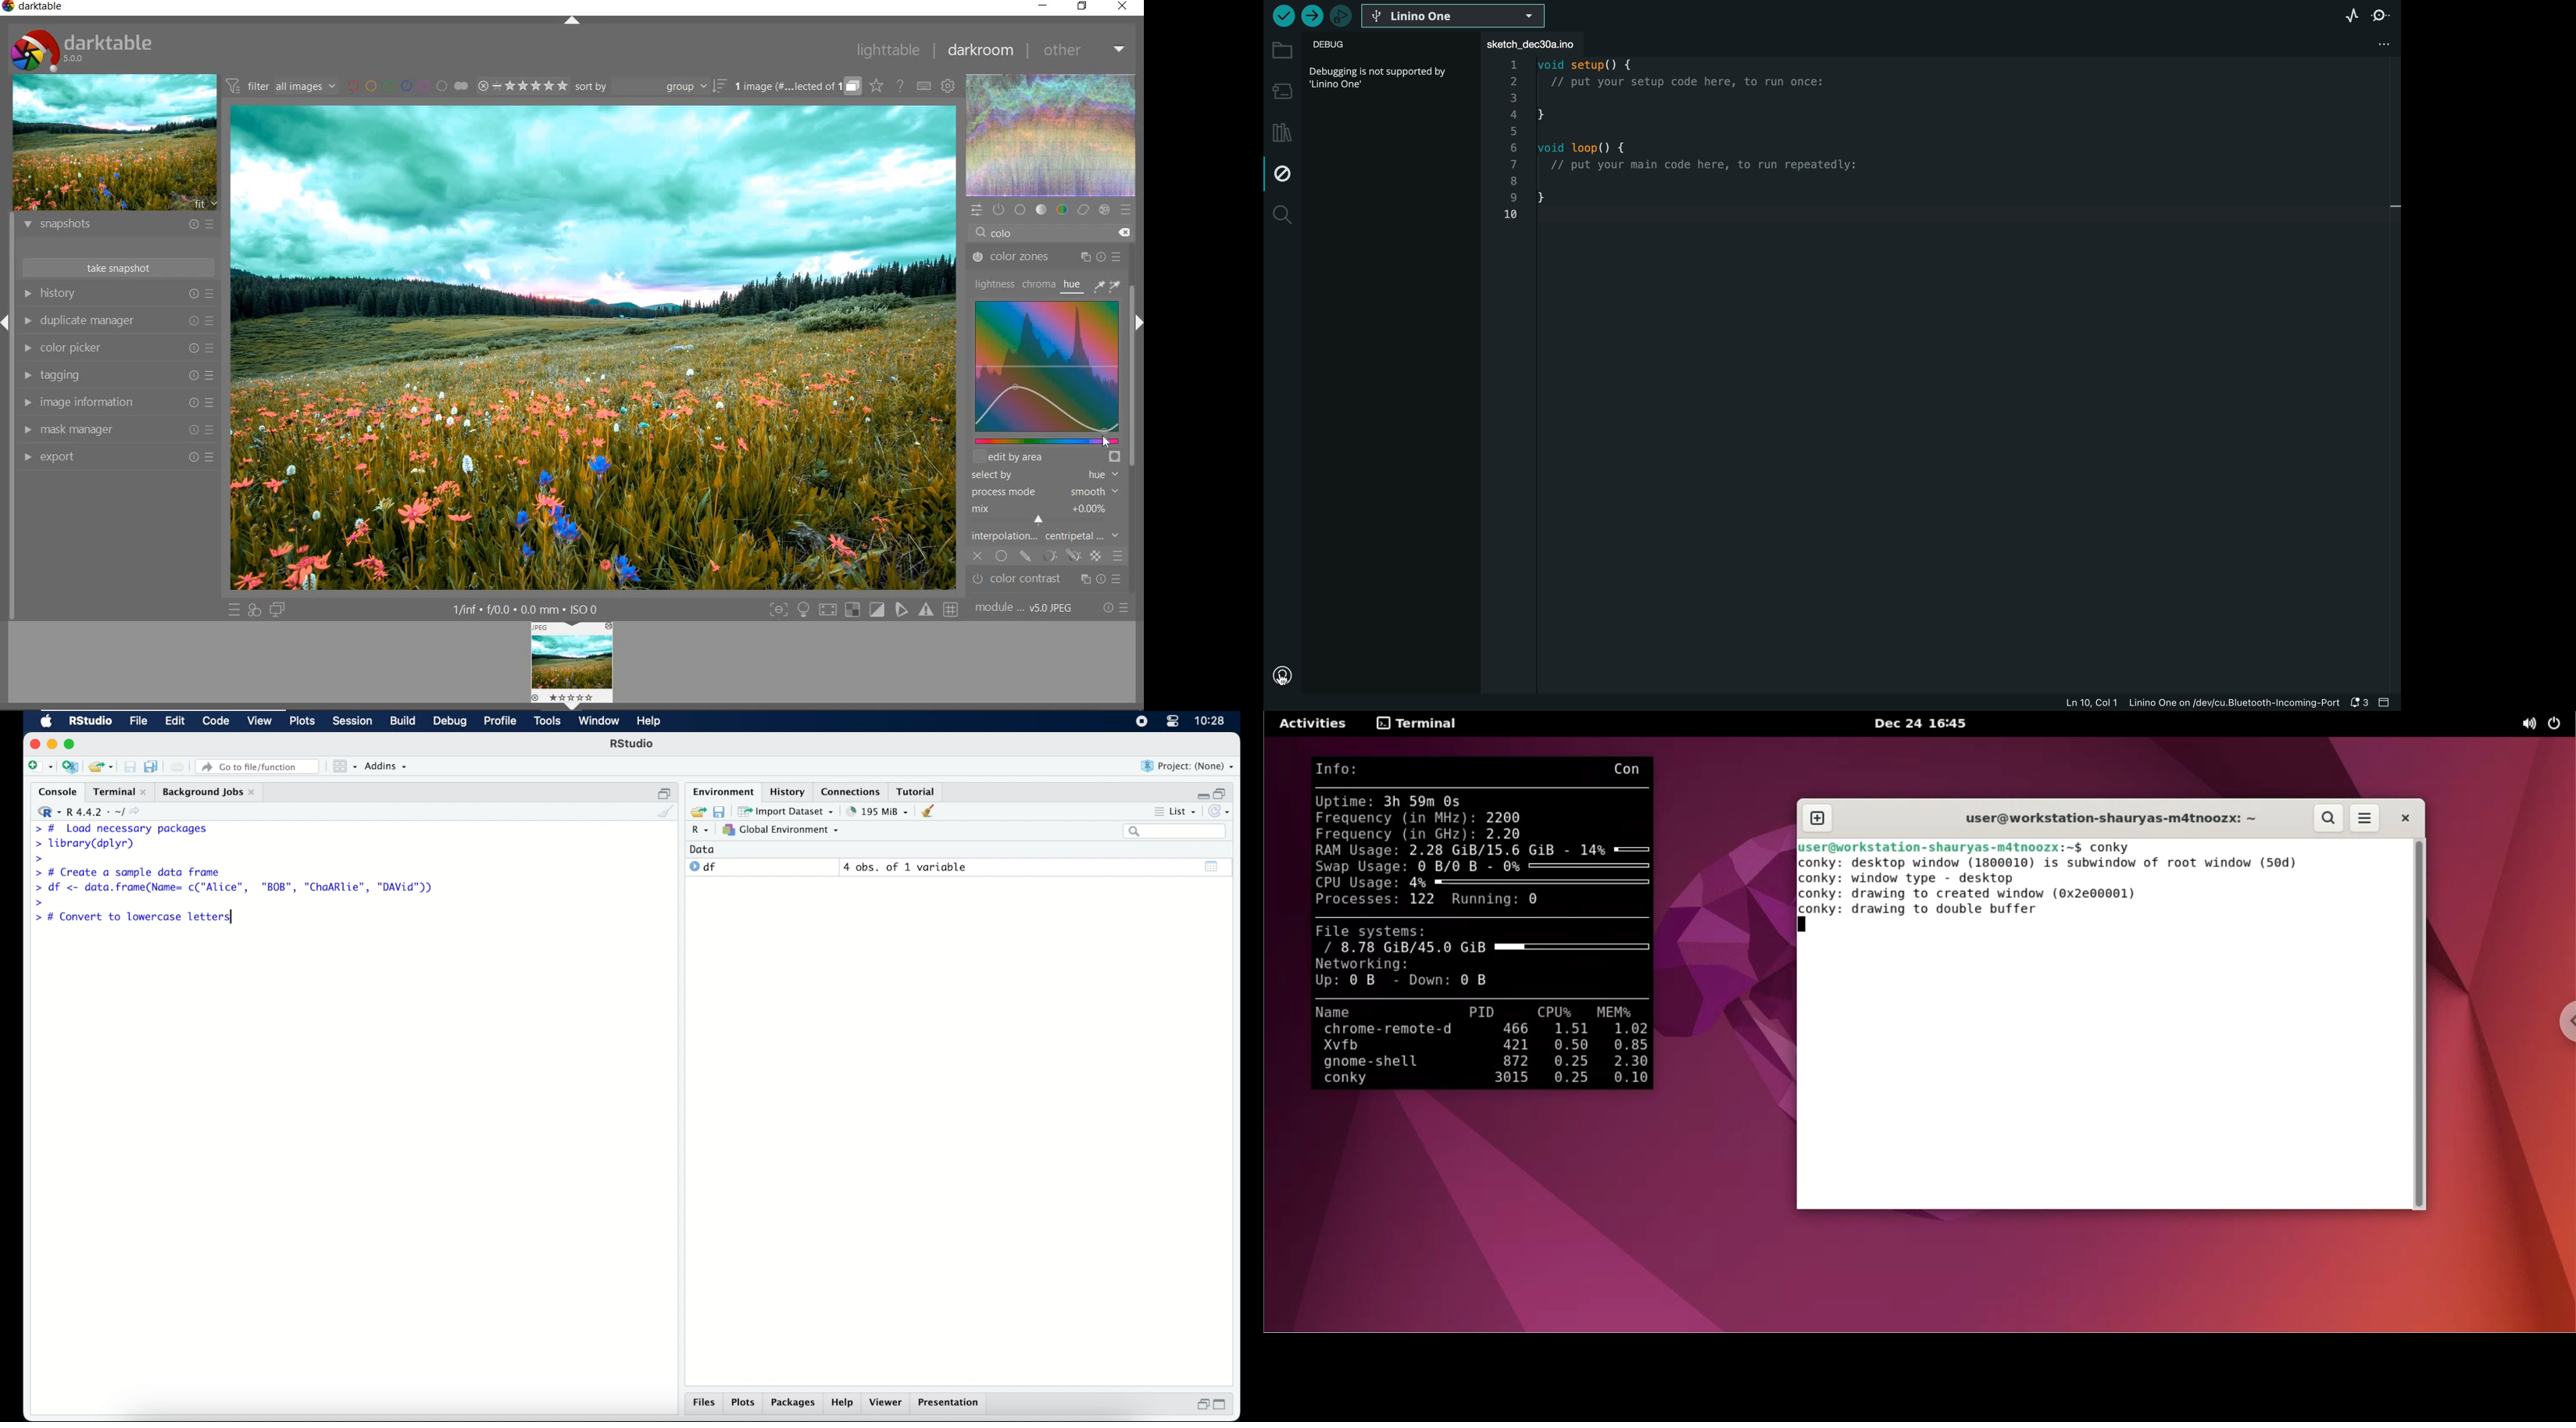 This screenshot has width=2576, height=1428. What do you see at coordinates (633, 745) in the screenshot?
I see `R Studio` at bounding box center [633, 745].